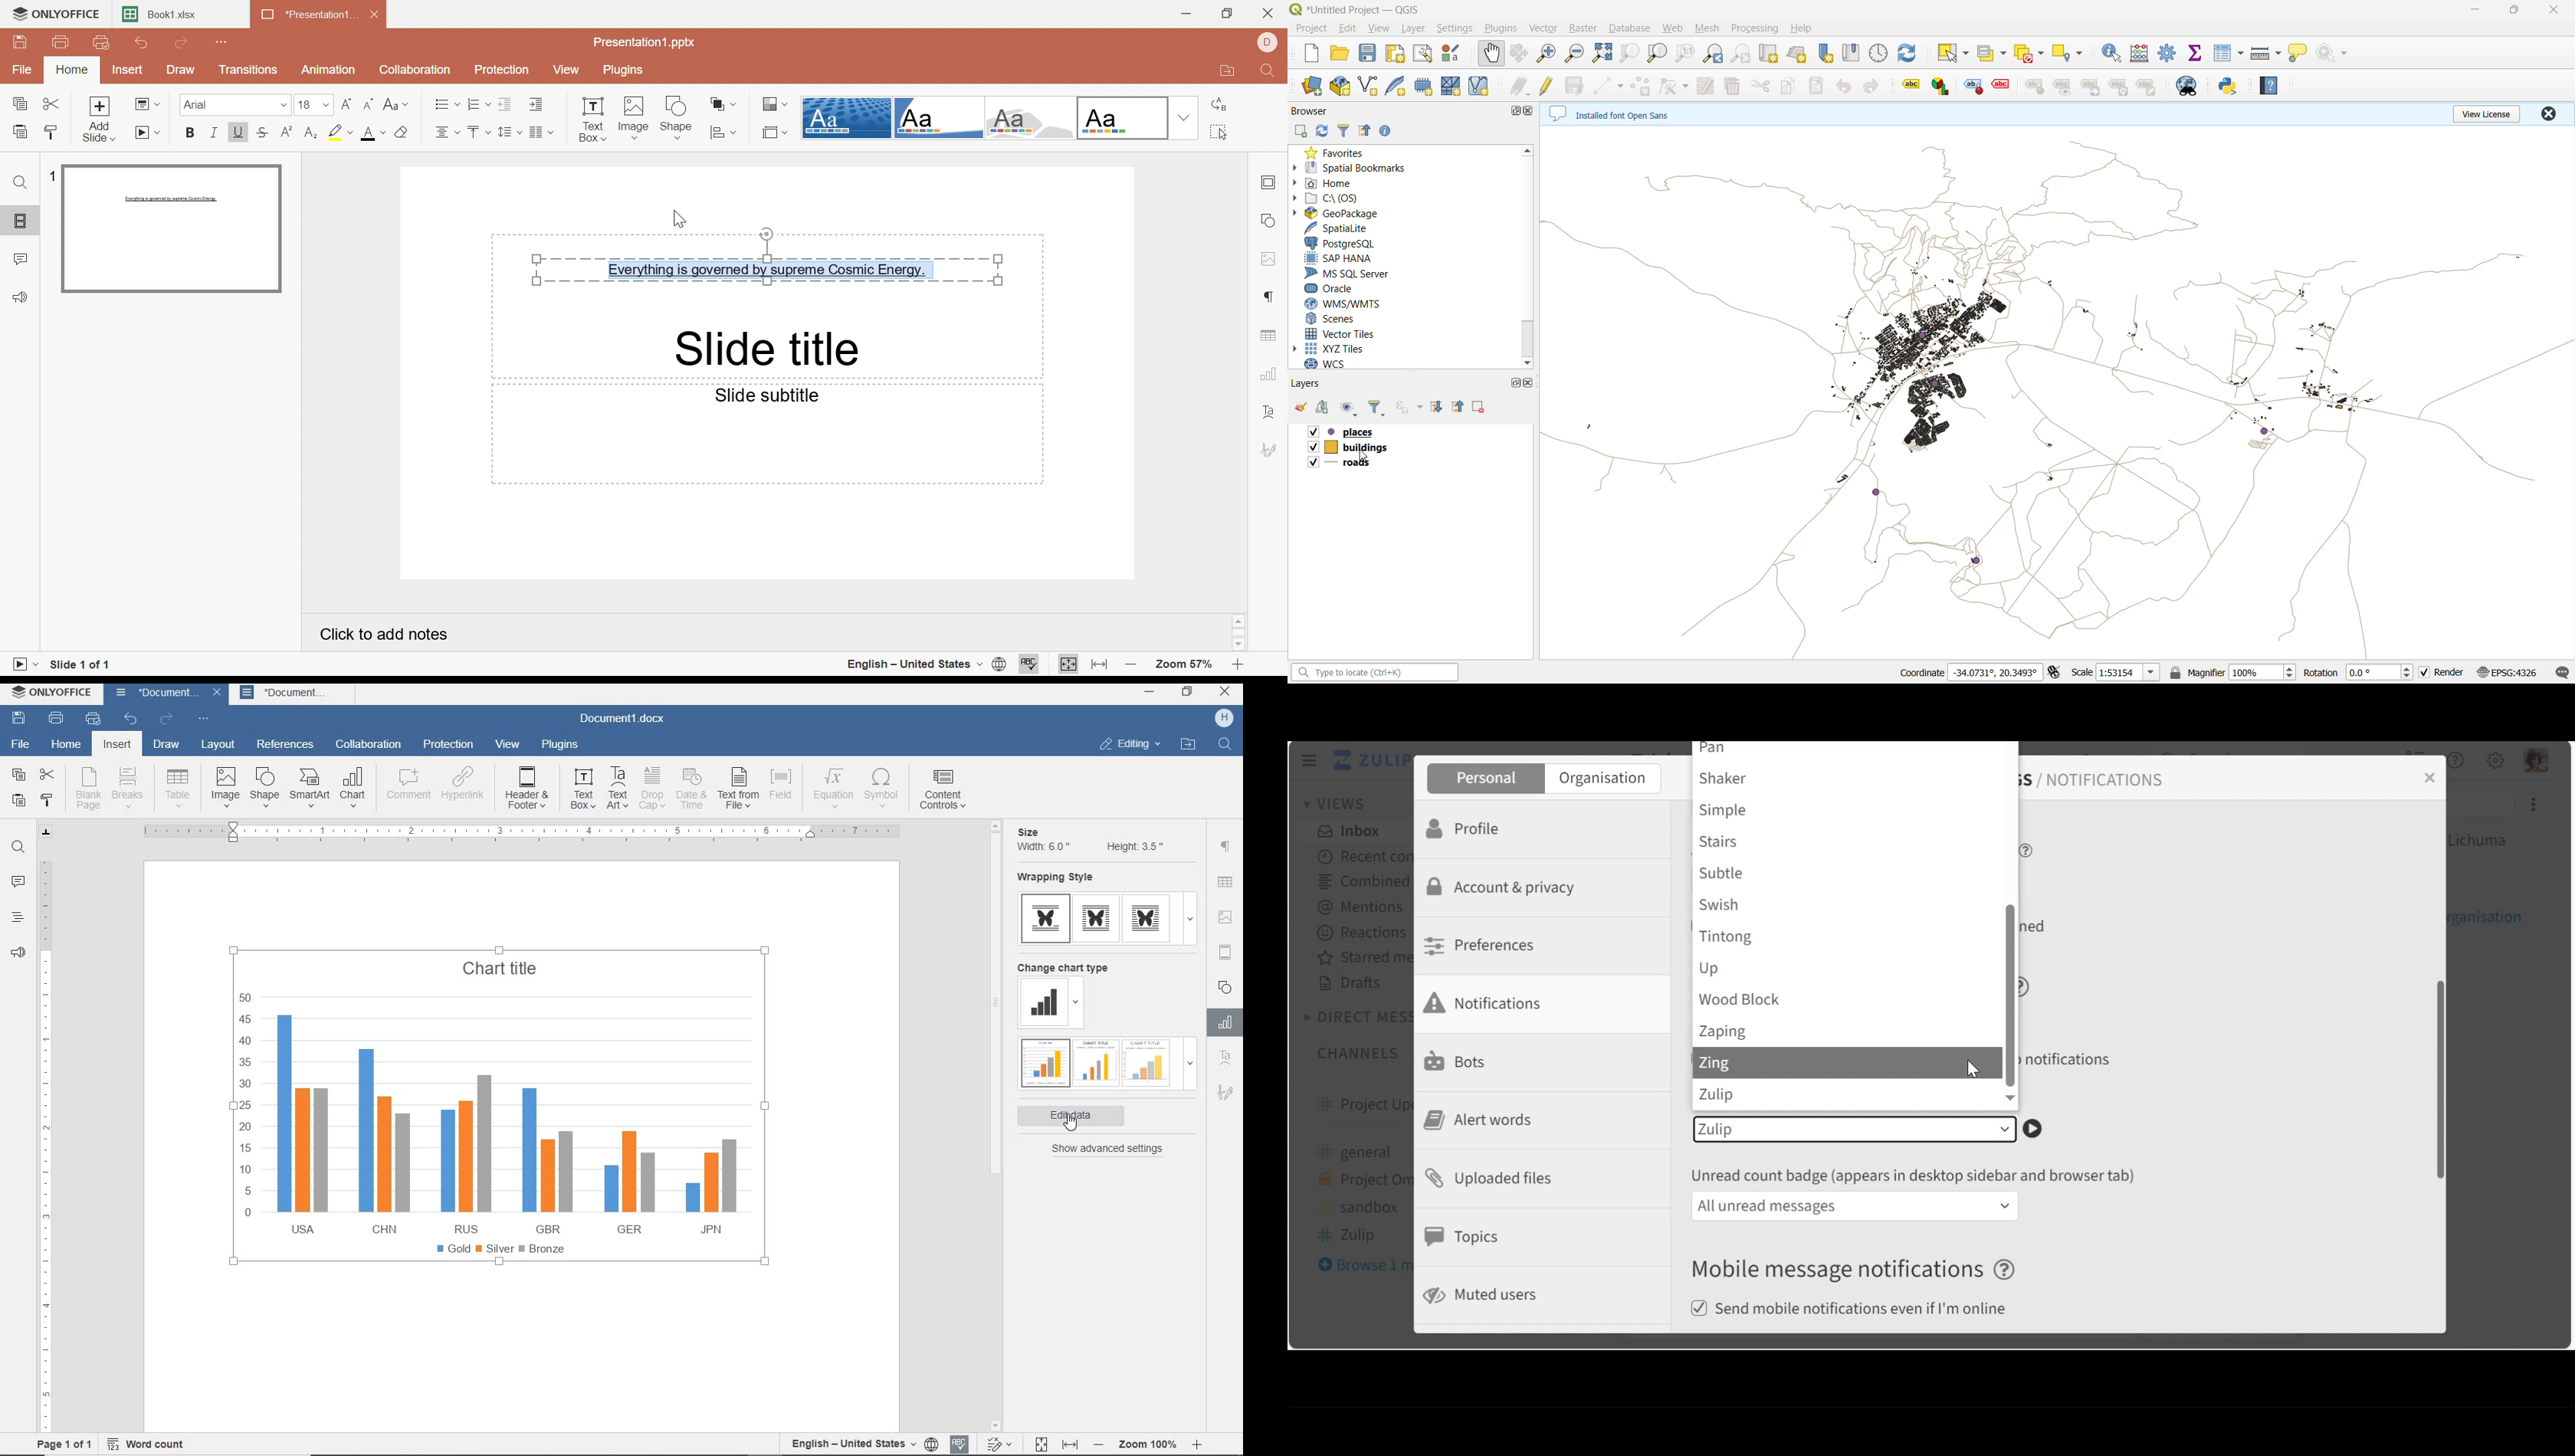  Describe the element at coordinates (1270, 182) in the screenshot. I see `Slide settings` at that location.